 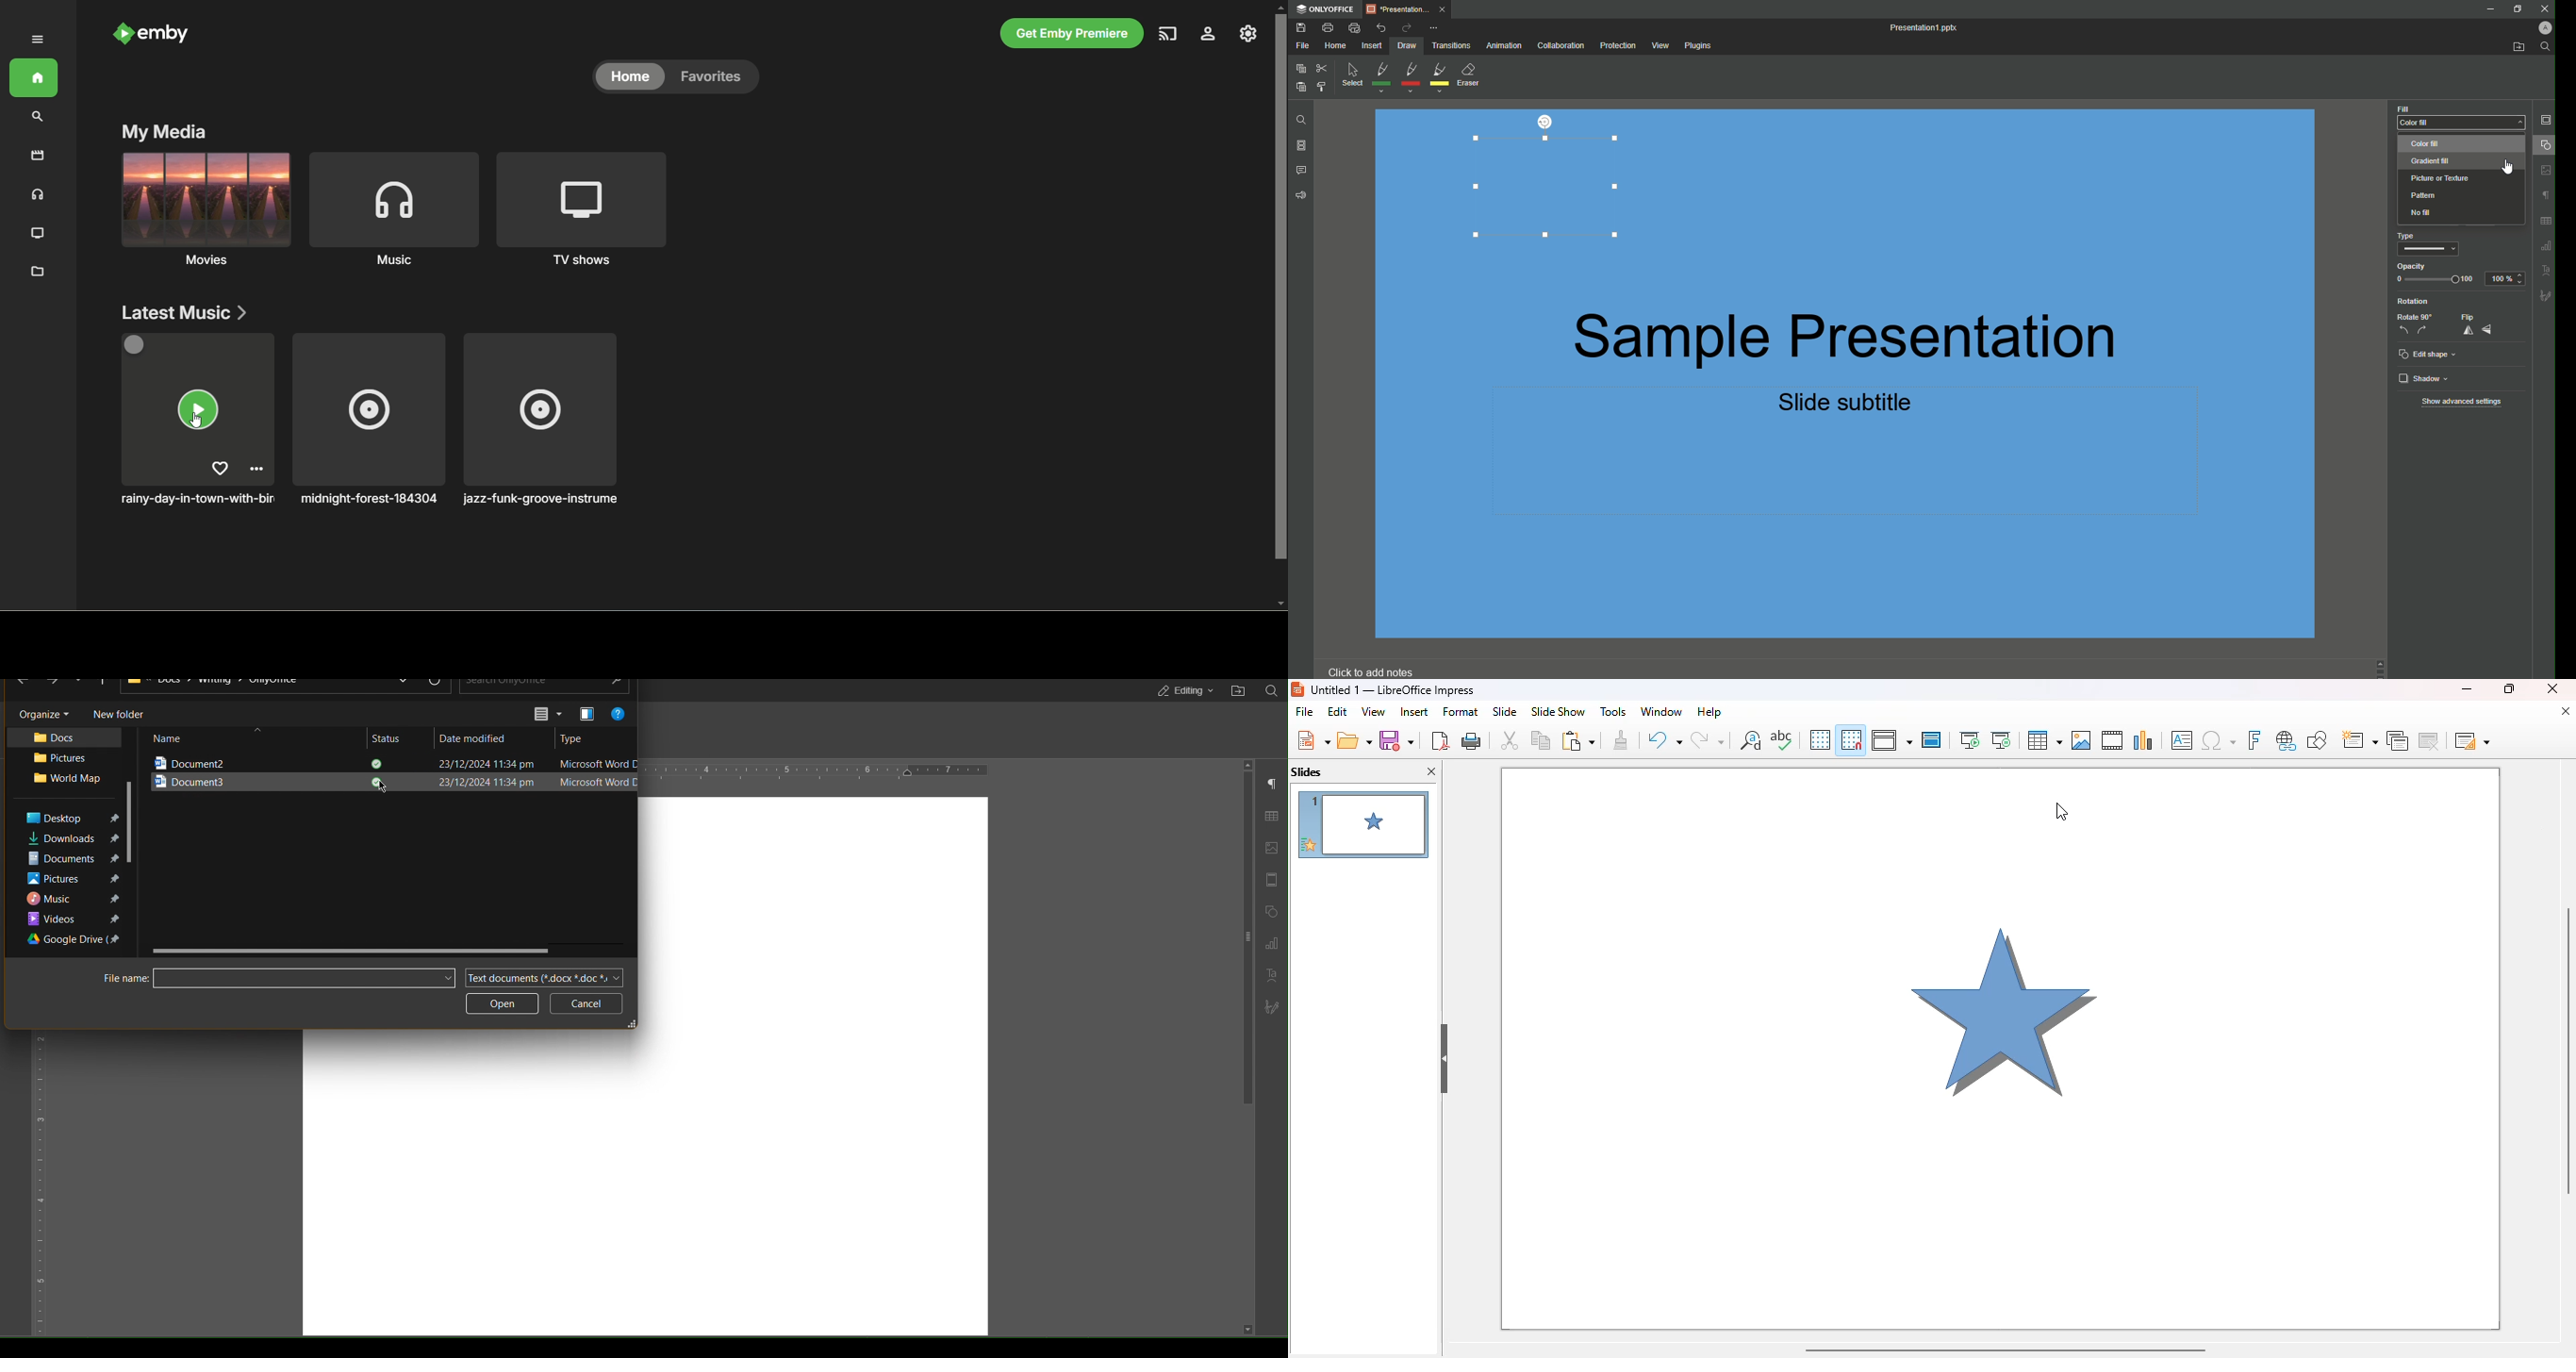 I want to click on slide layout, so click(x=2472, y=740).